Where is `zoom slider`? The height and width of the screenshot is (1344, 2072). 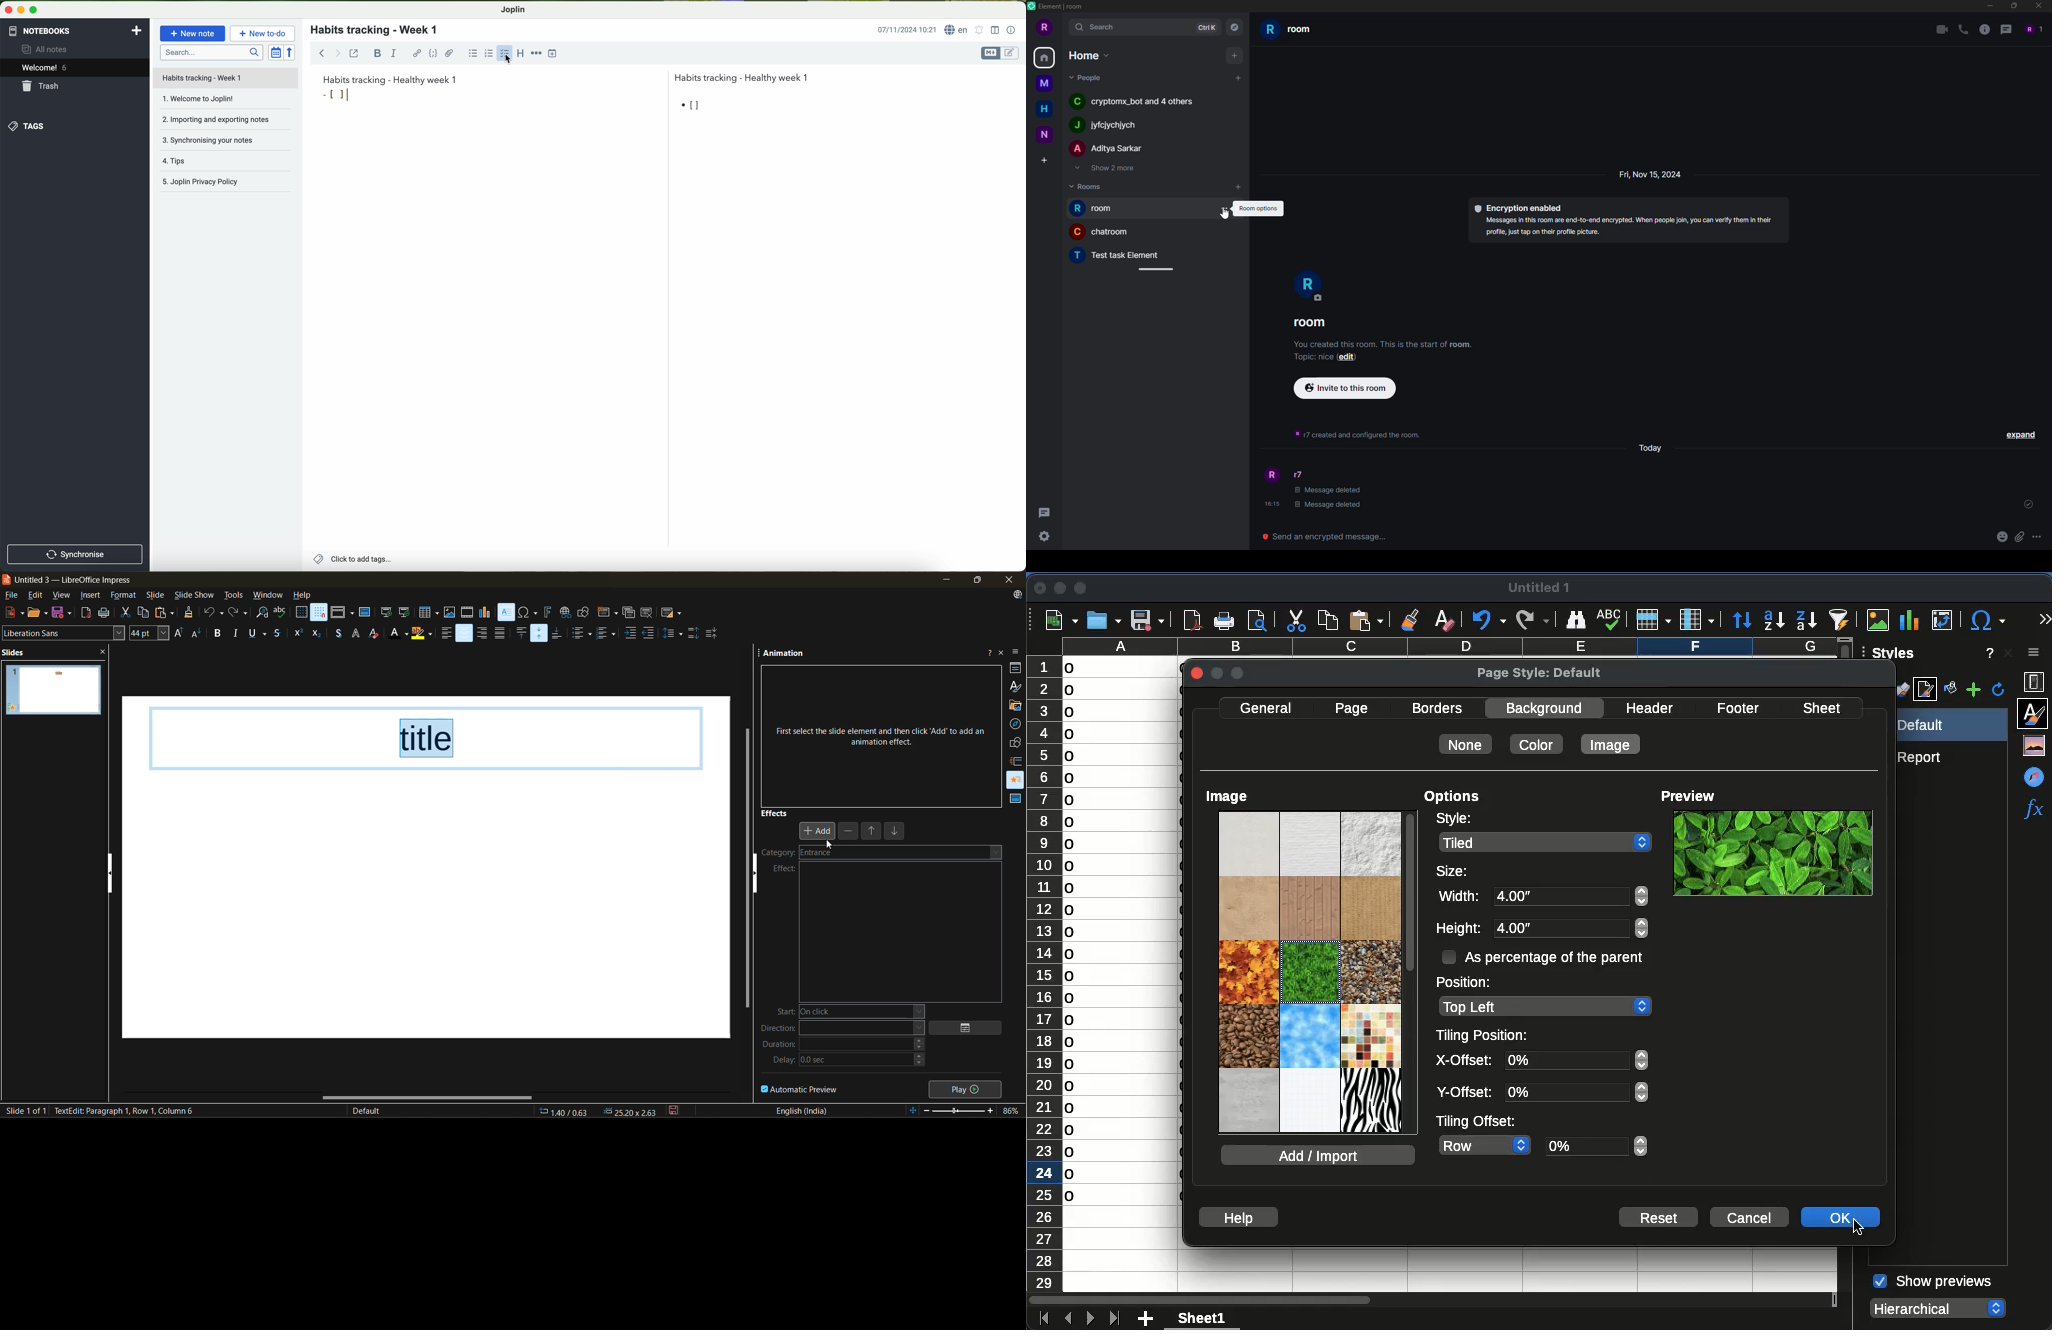
zoom slider is located at coordinates (962, 1112).